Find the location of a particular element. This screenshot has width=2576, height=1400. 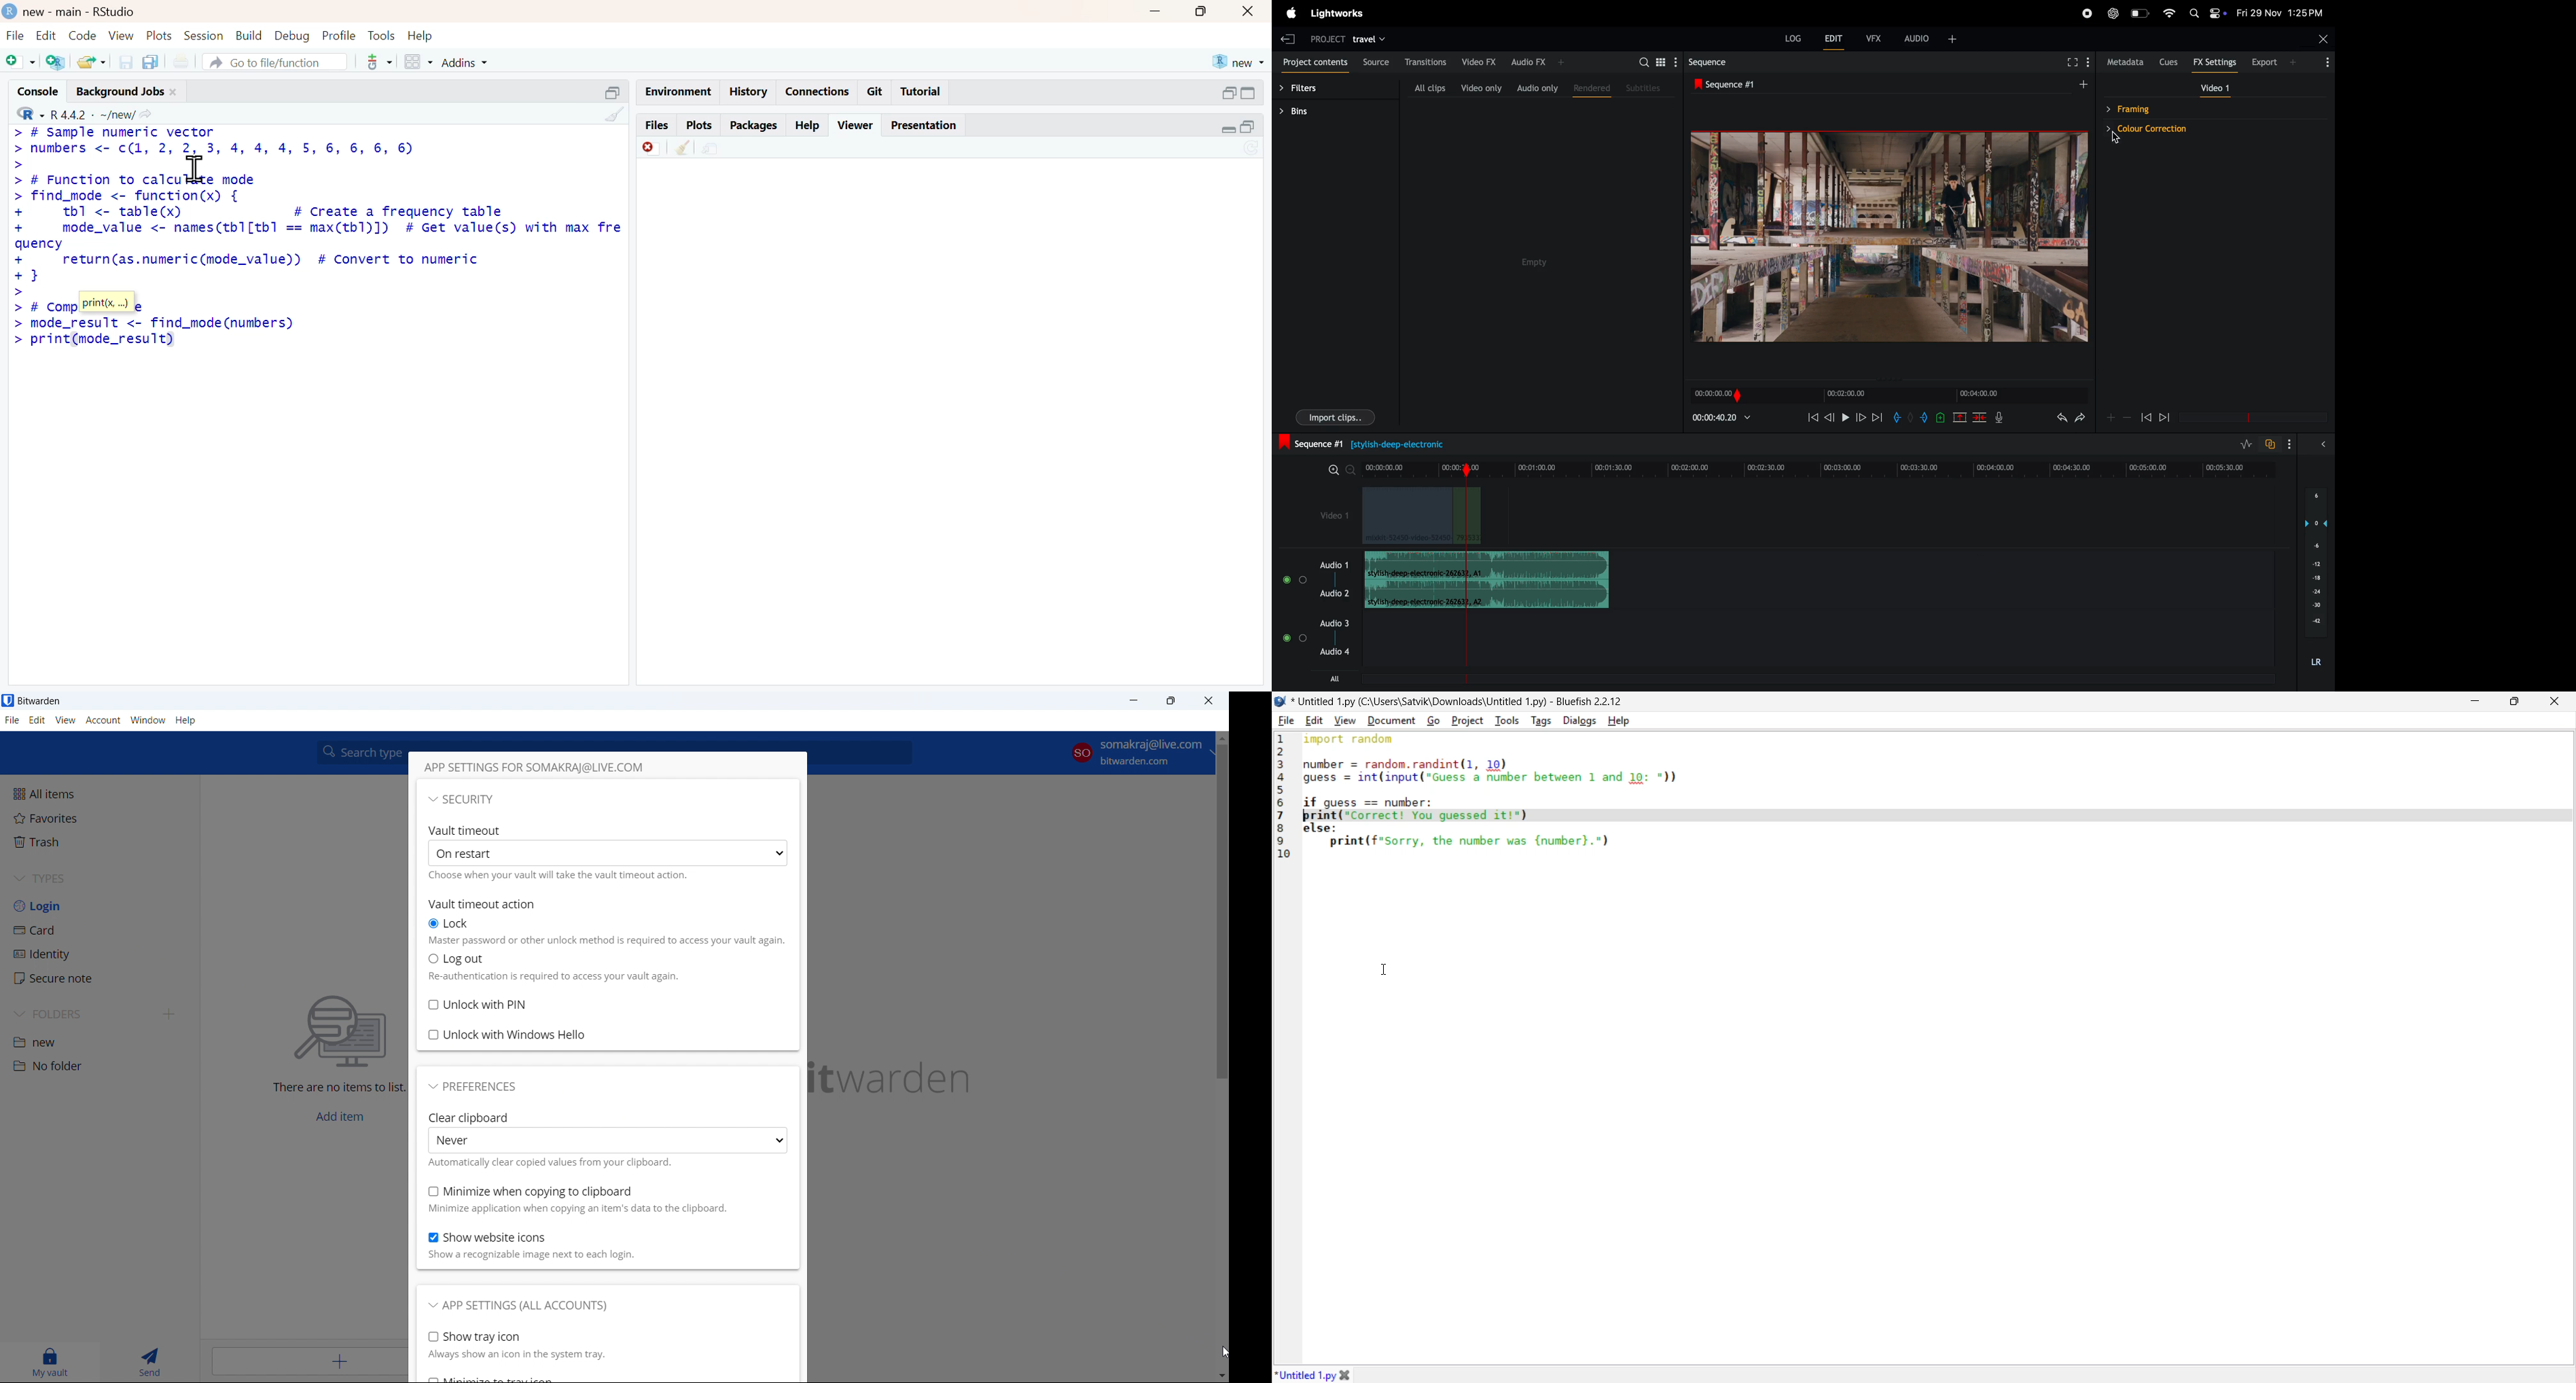

console is located at coordinates (38, 91).